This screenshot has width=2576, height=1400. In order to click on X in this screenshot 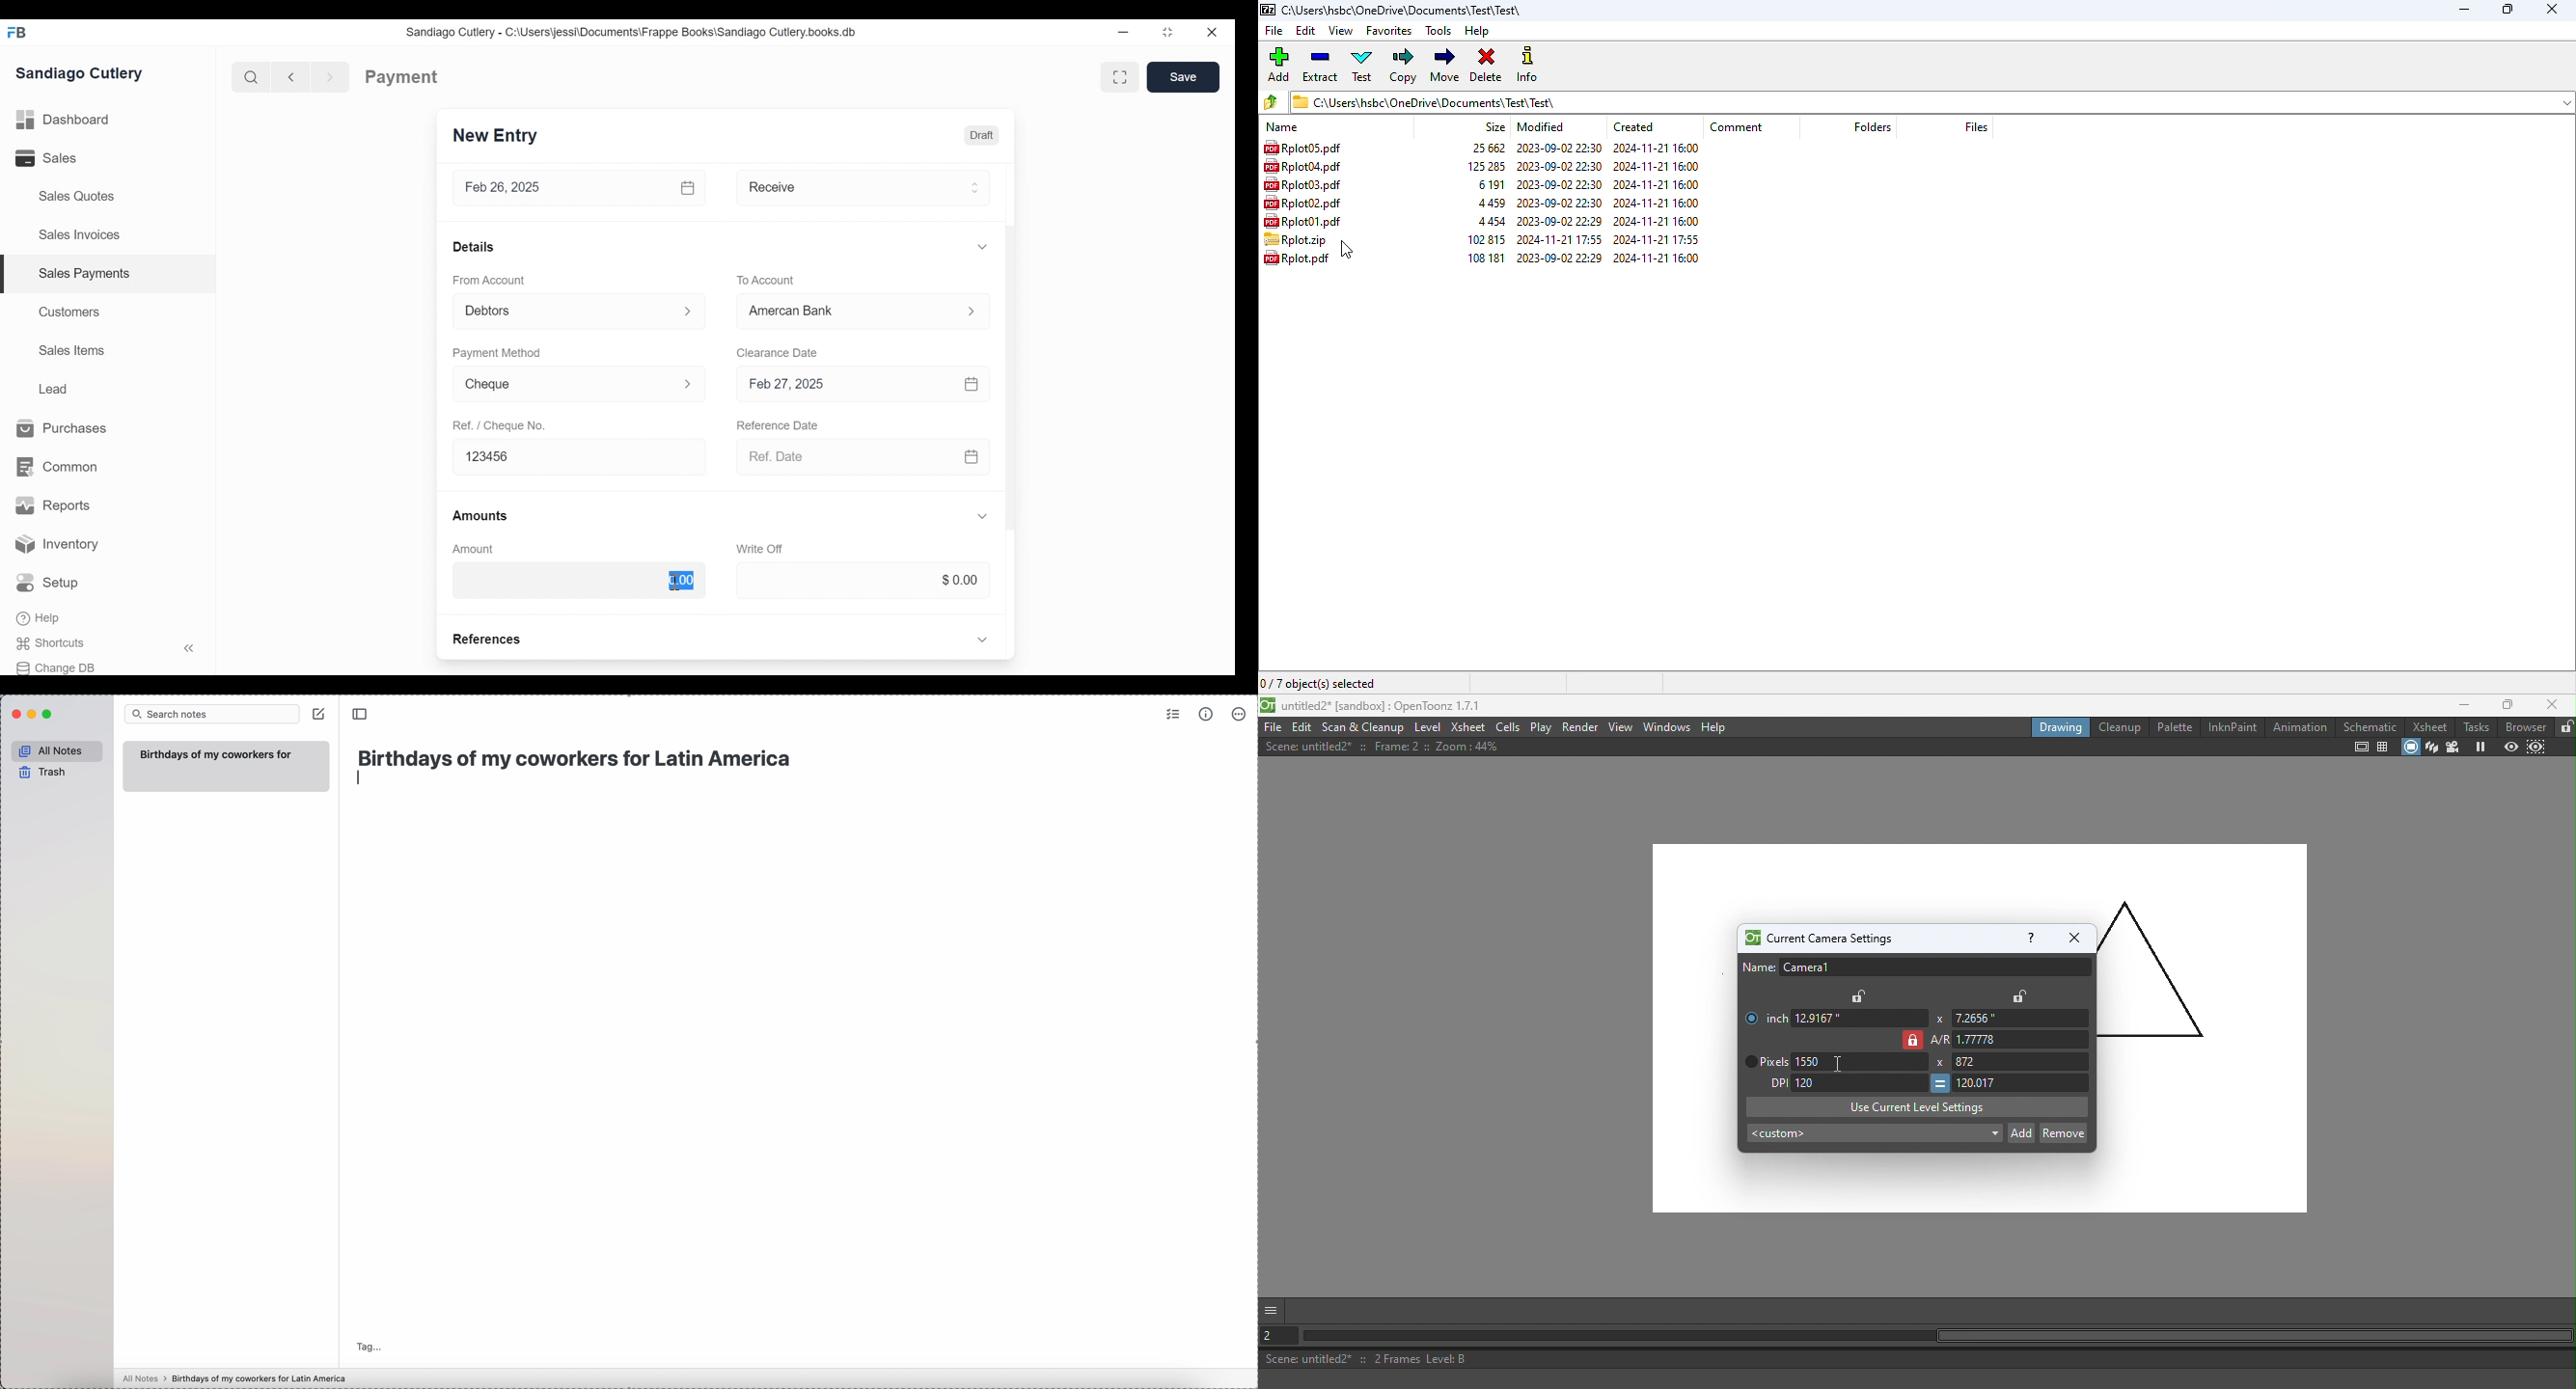, I will do `click(1938, 1019)`.